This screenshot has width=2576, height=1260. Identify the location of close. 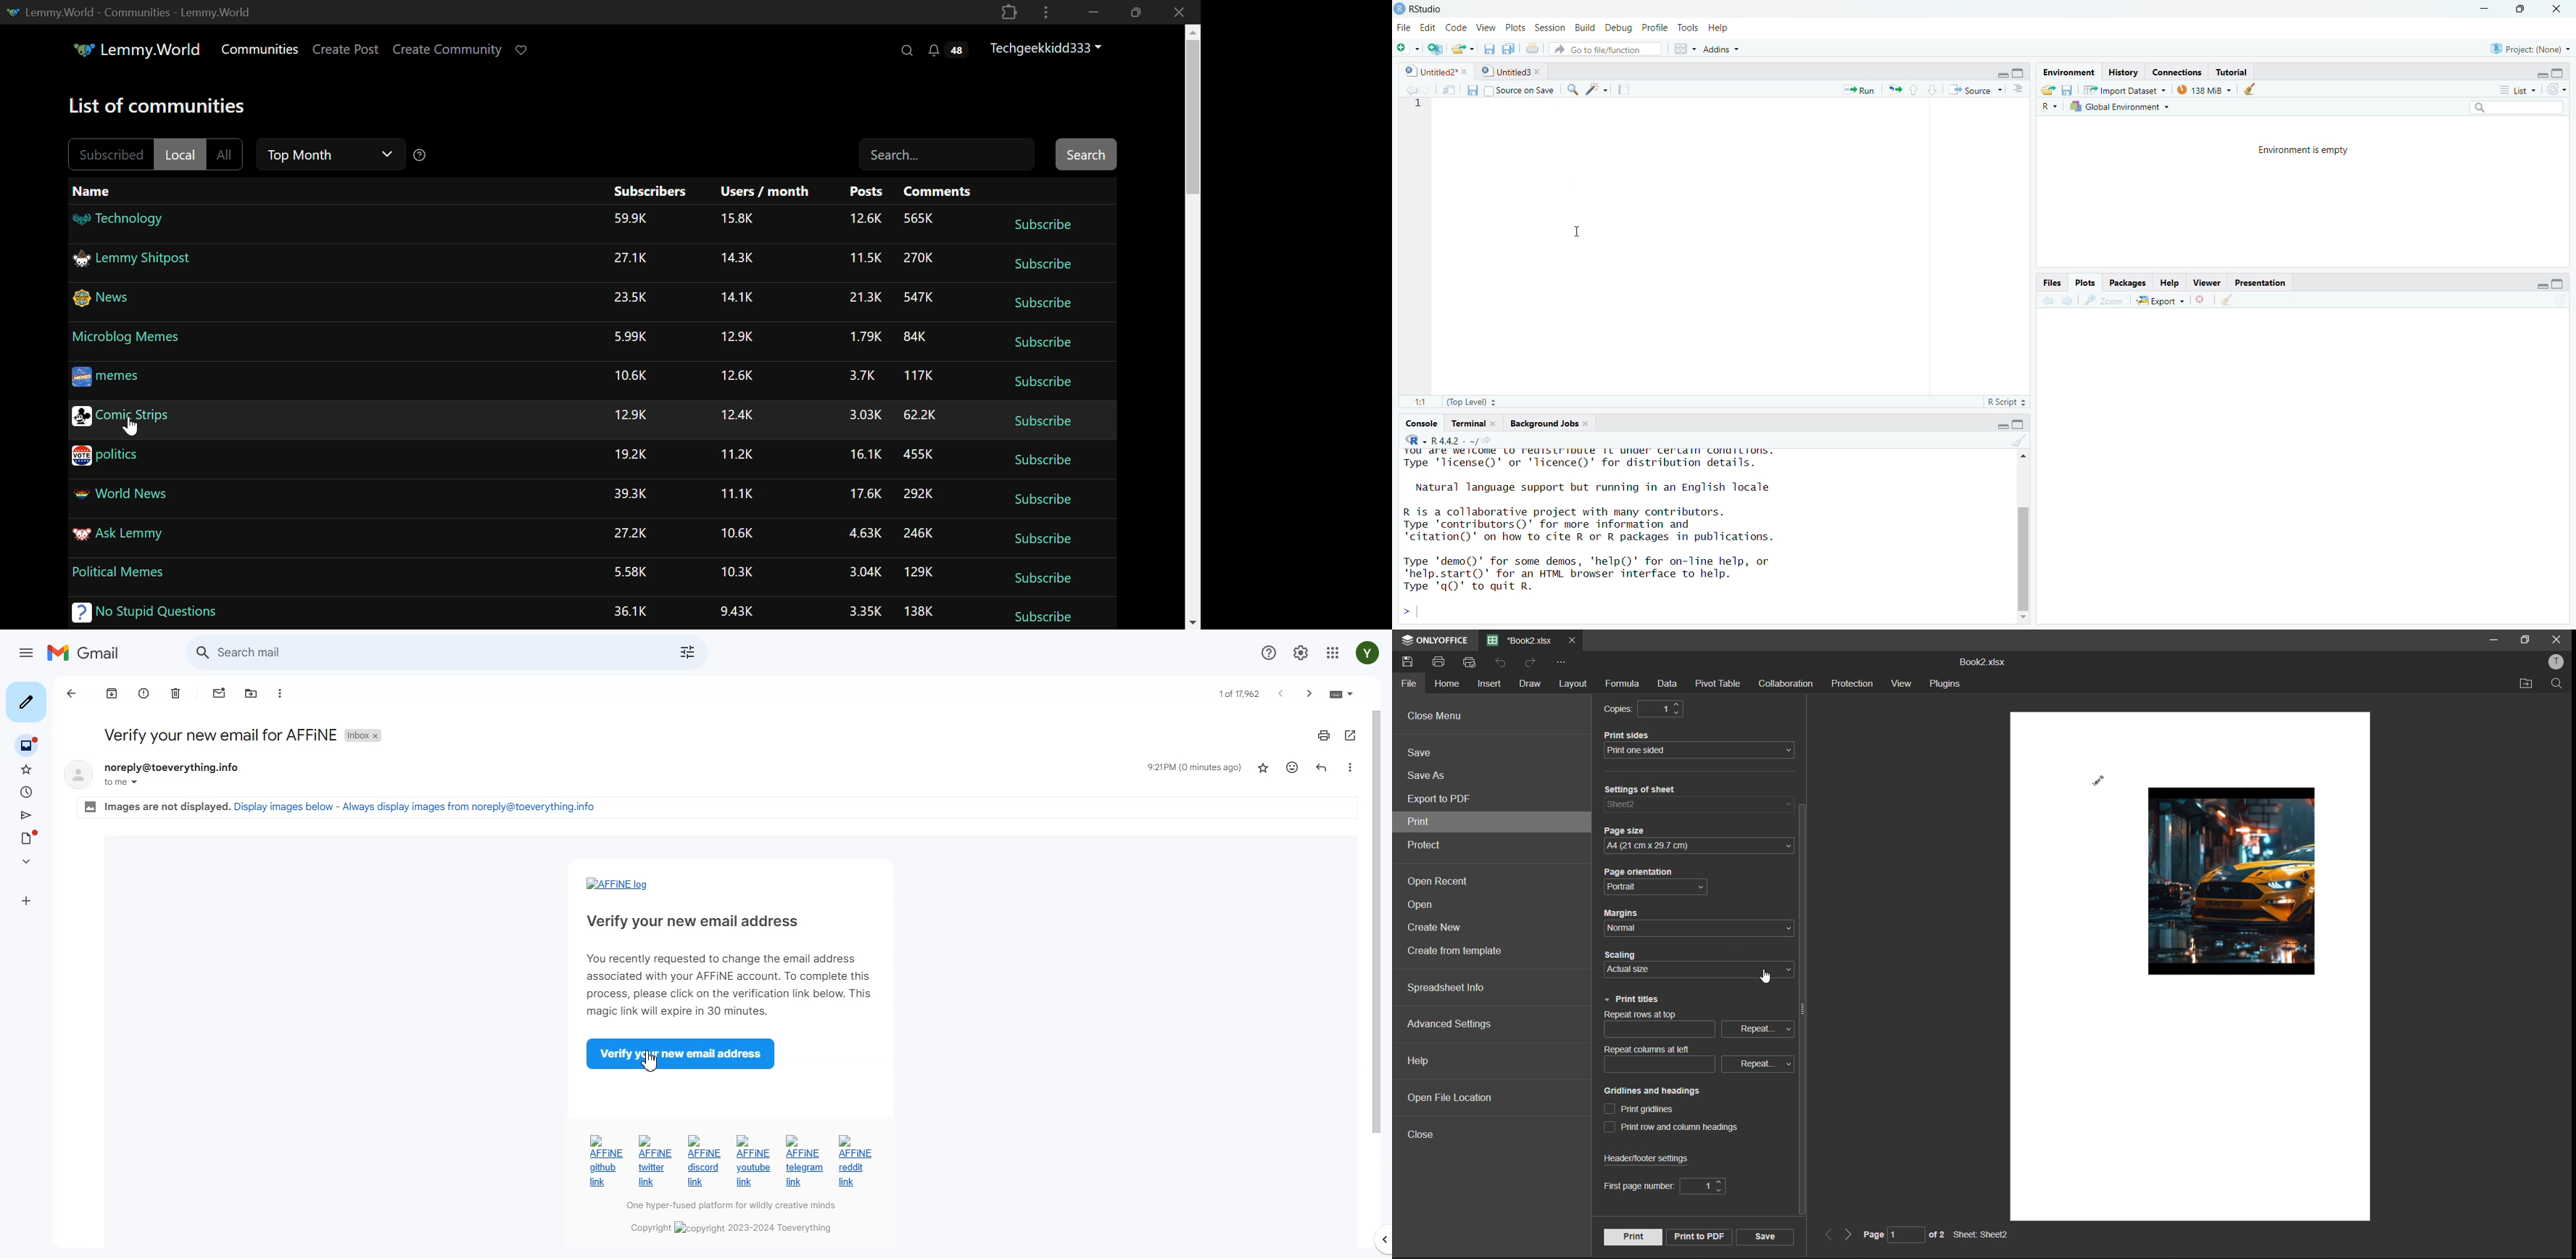
(2554, 641).